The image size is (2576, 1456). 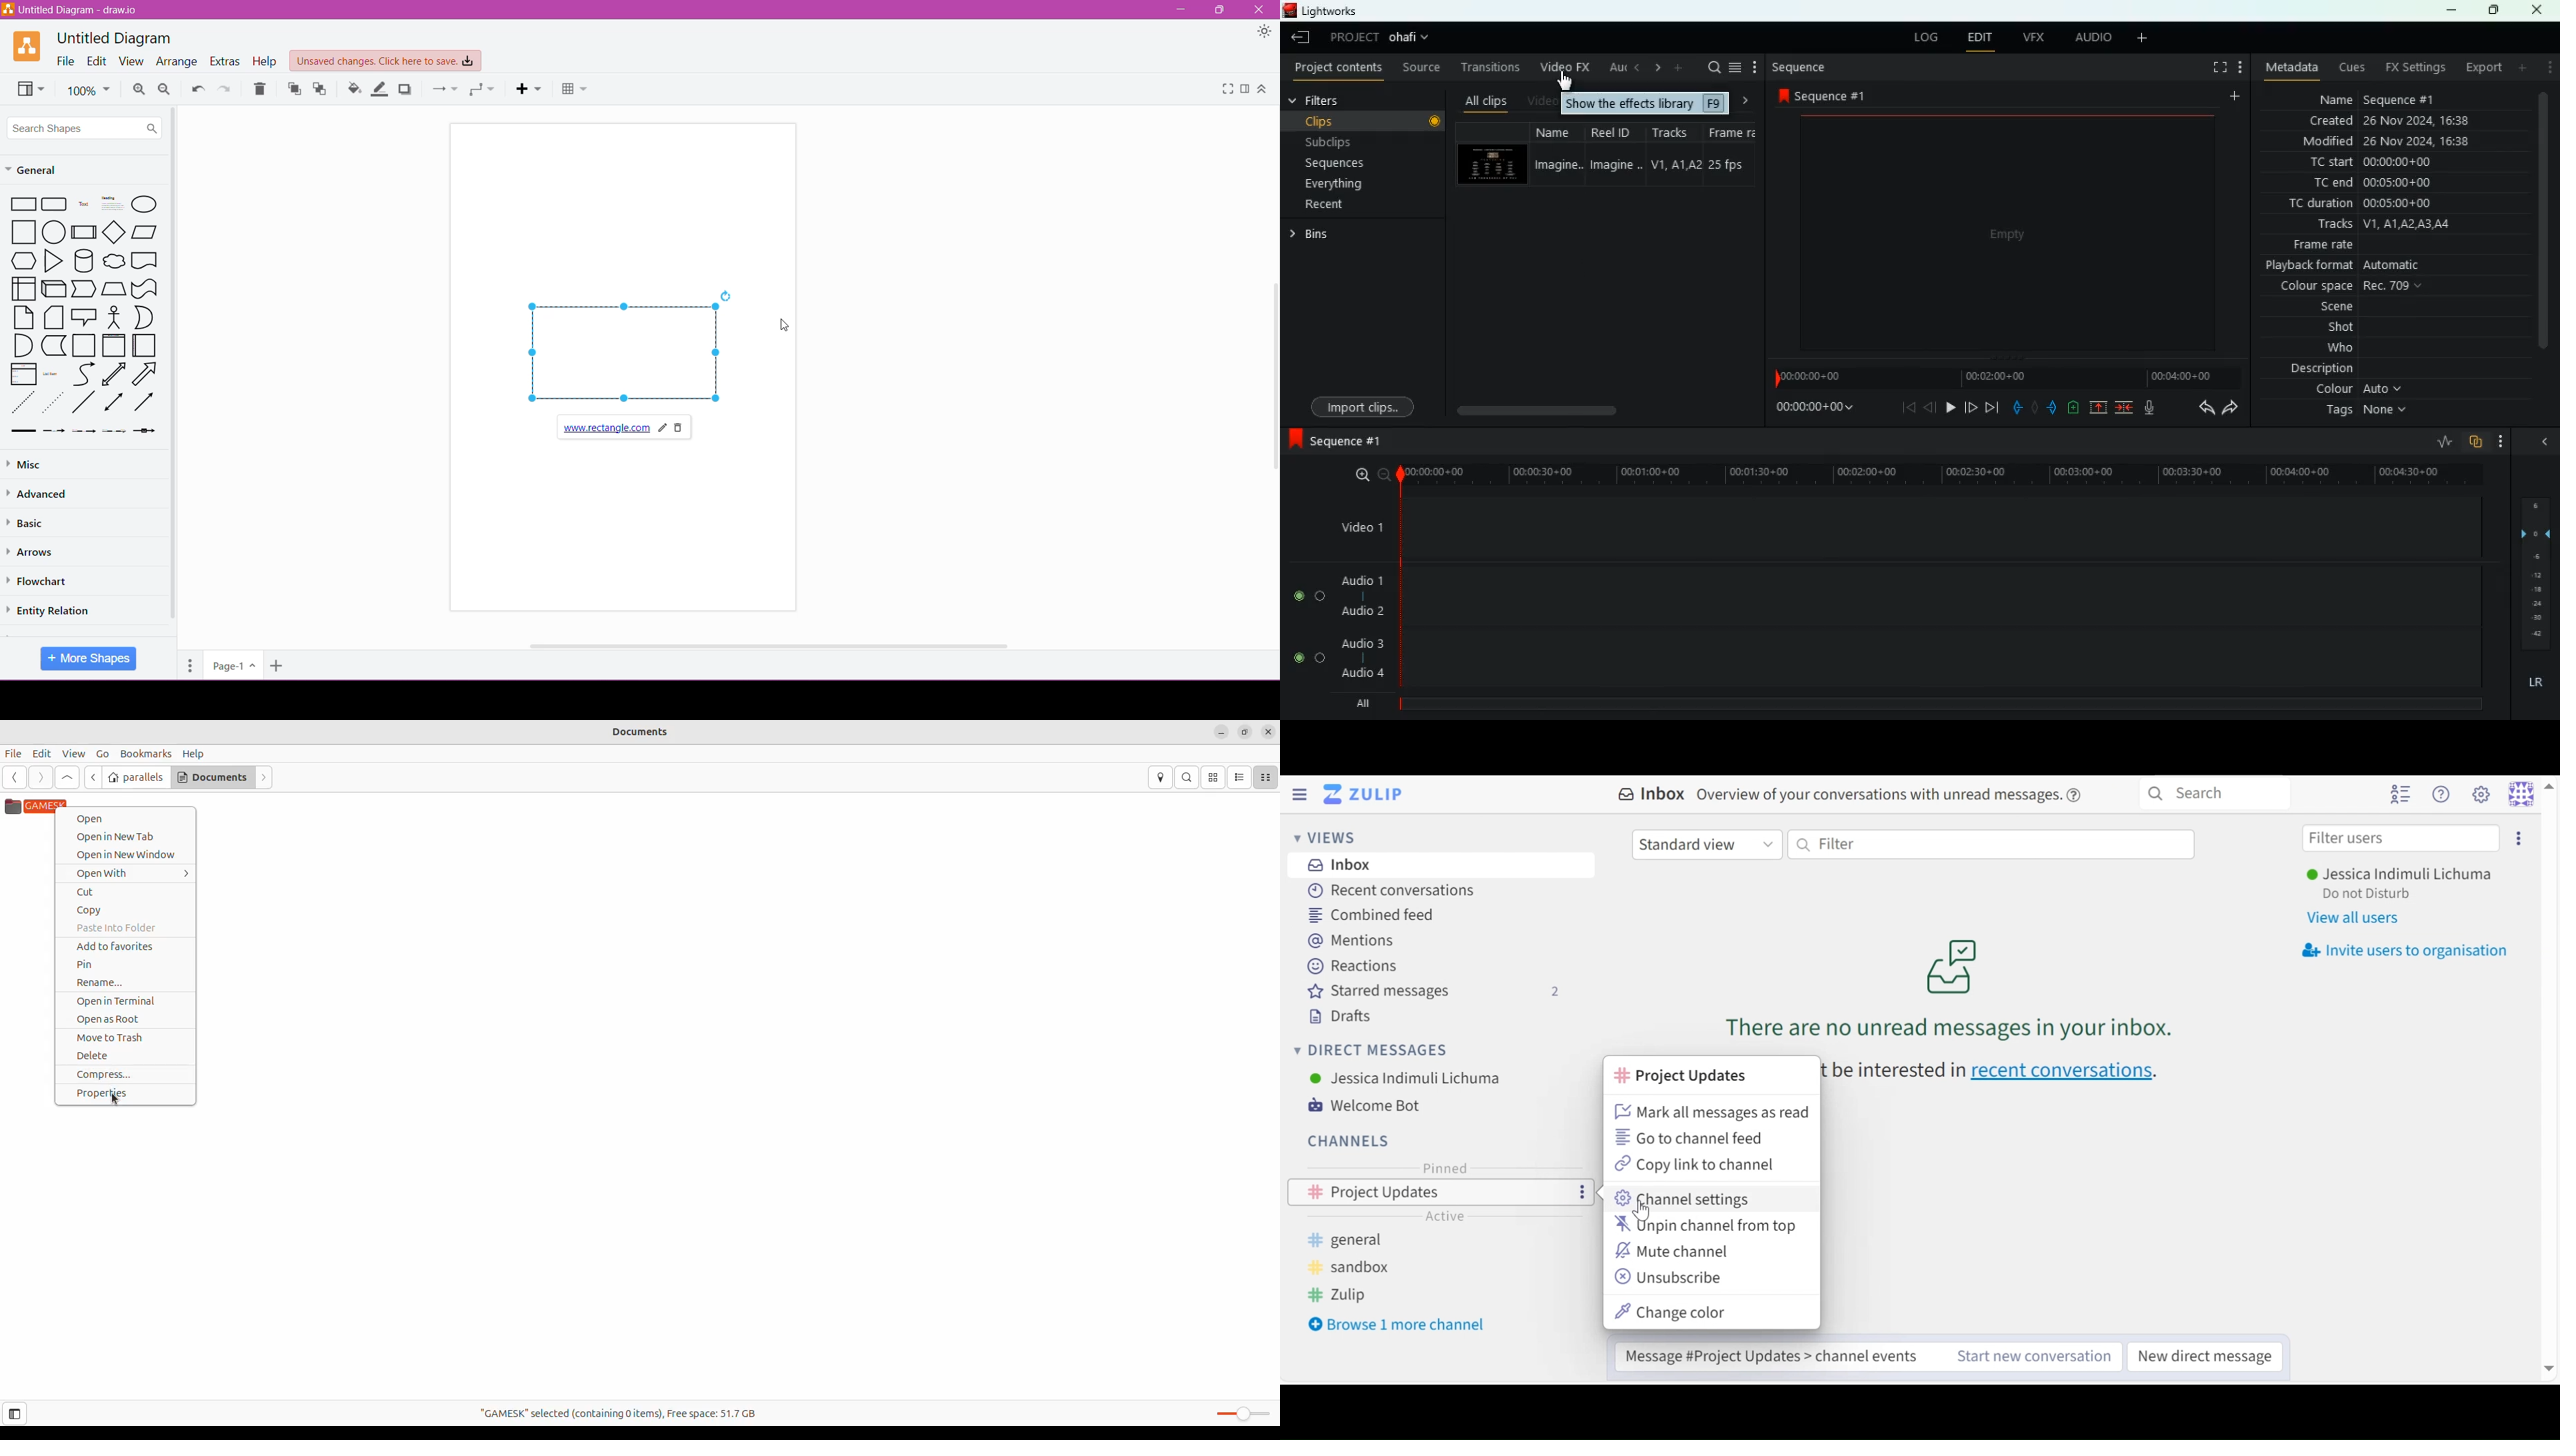 I want to click on metadata, so click(x=2288, y=69).